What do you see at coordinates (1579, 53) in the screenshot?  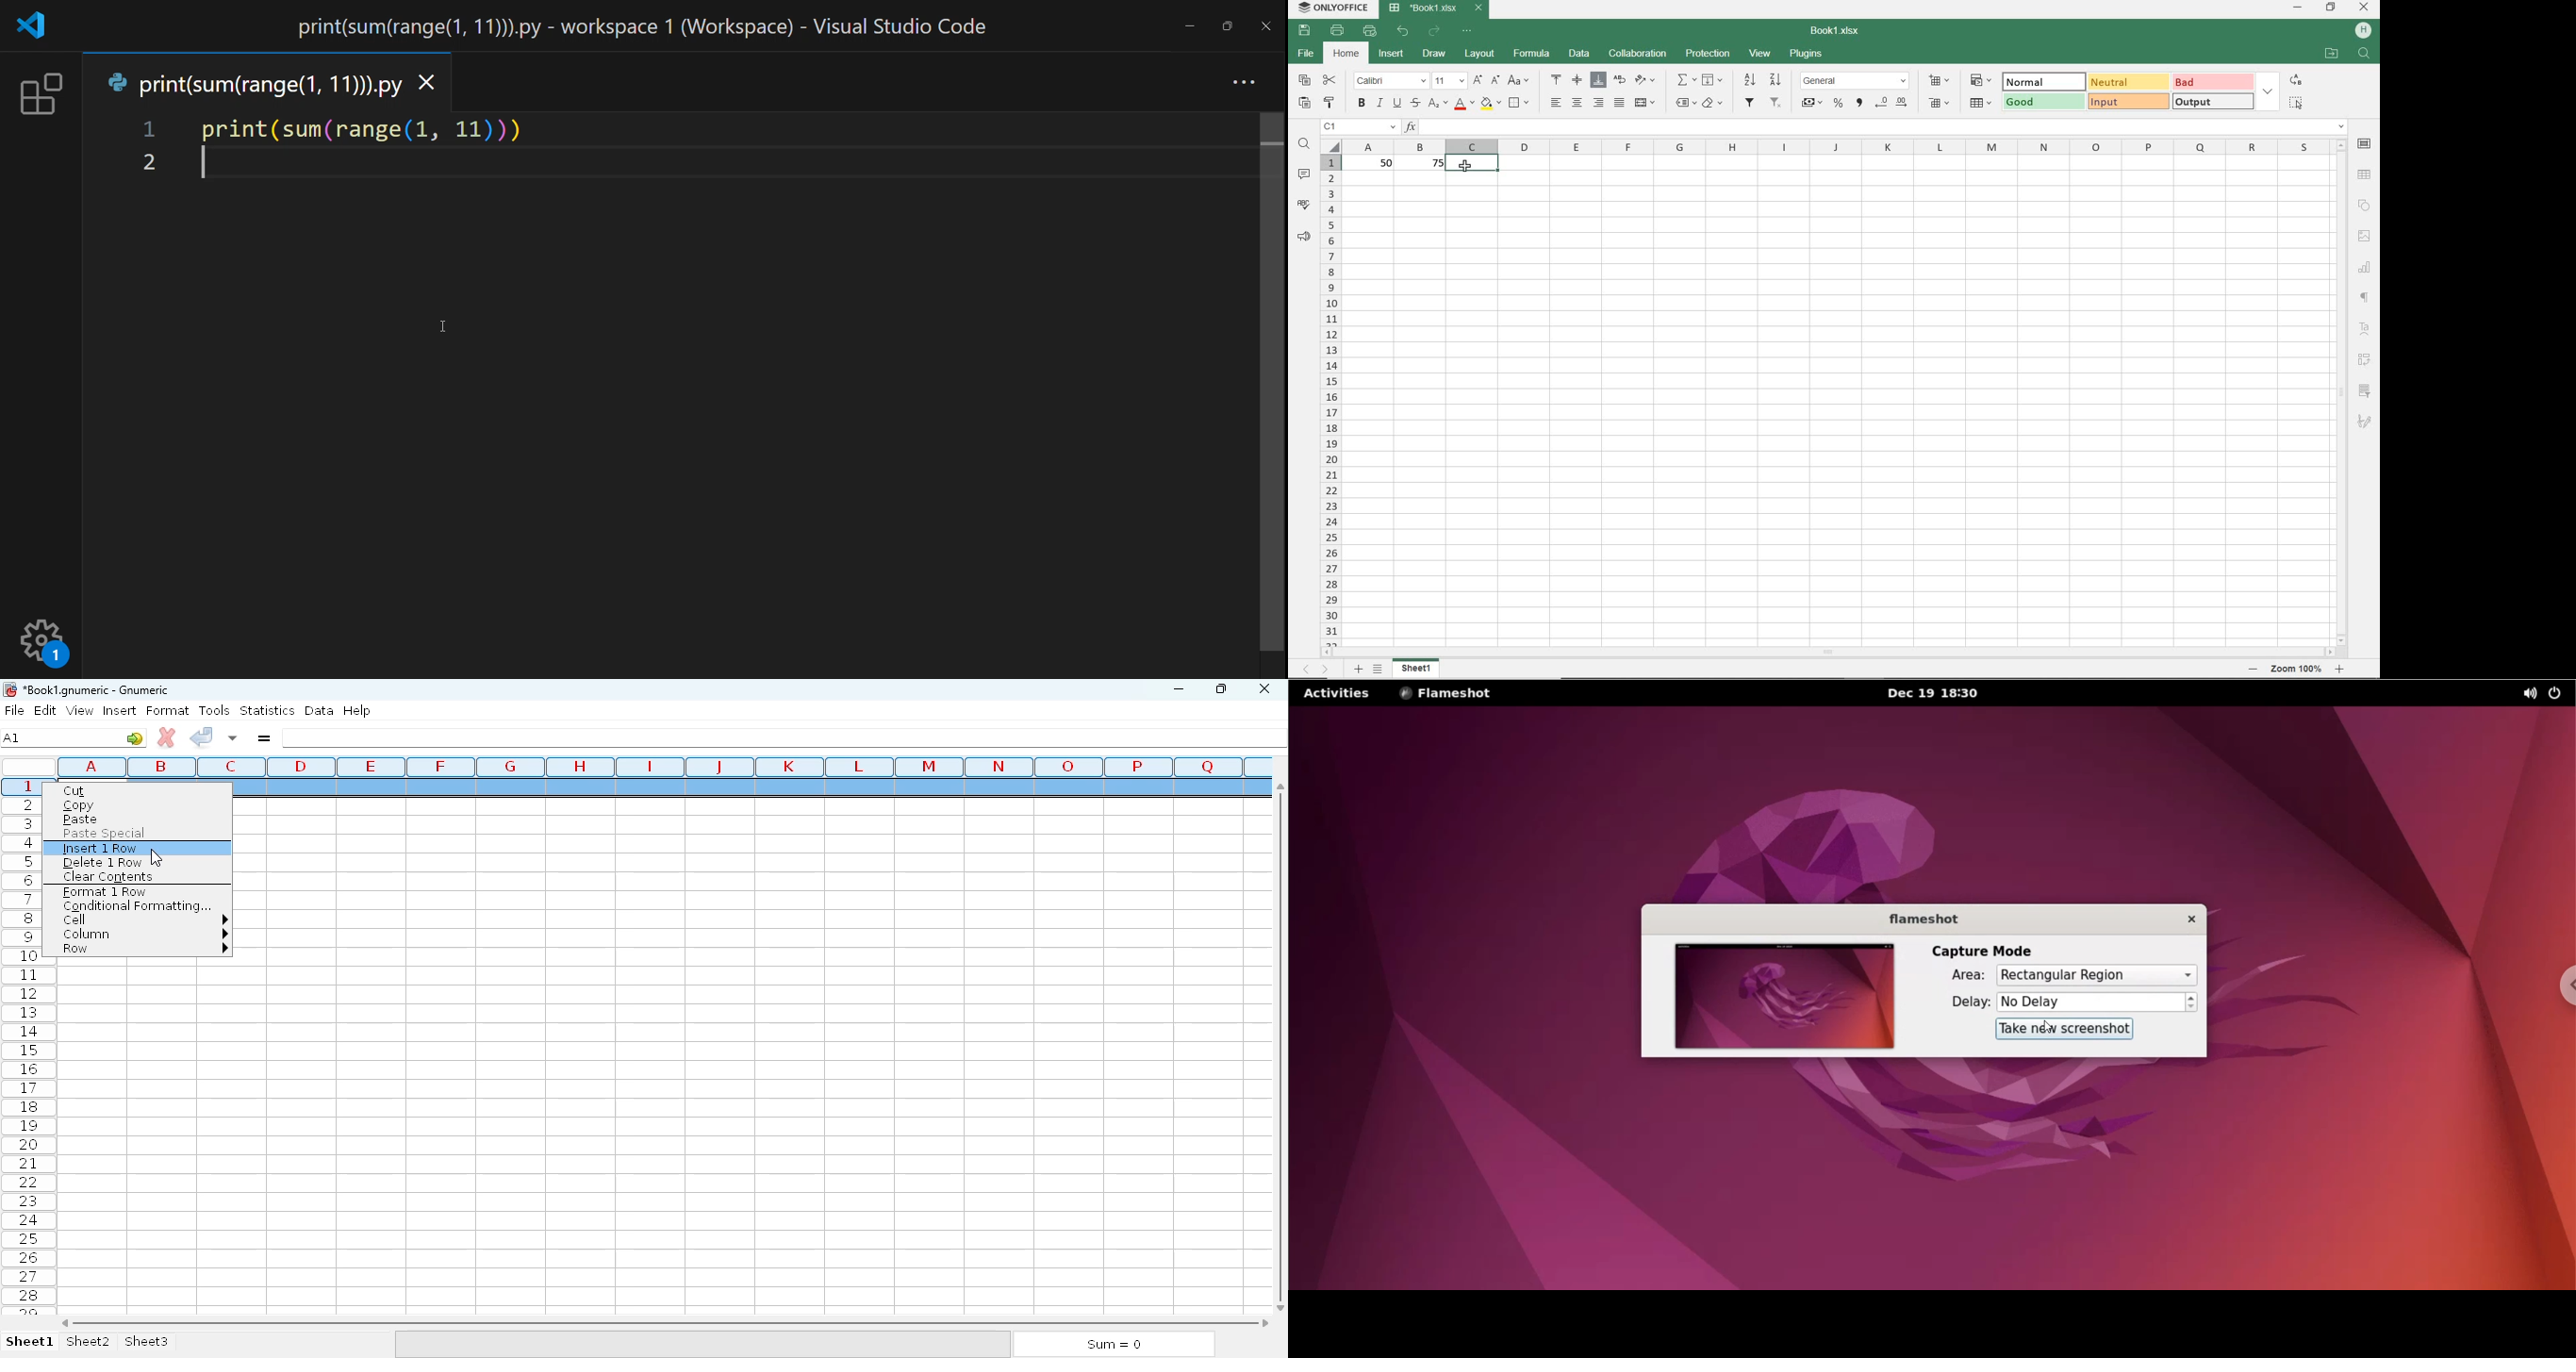 I see `data` at bounding box center [1579, 53].